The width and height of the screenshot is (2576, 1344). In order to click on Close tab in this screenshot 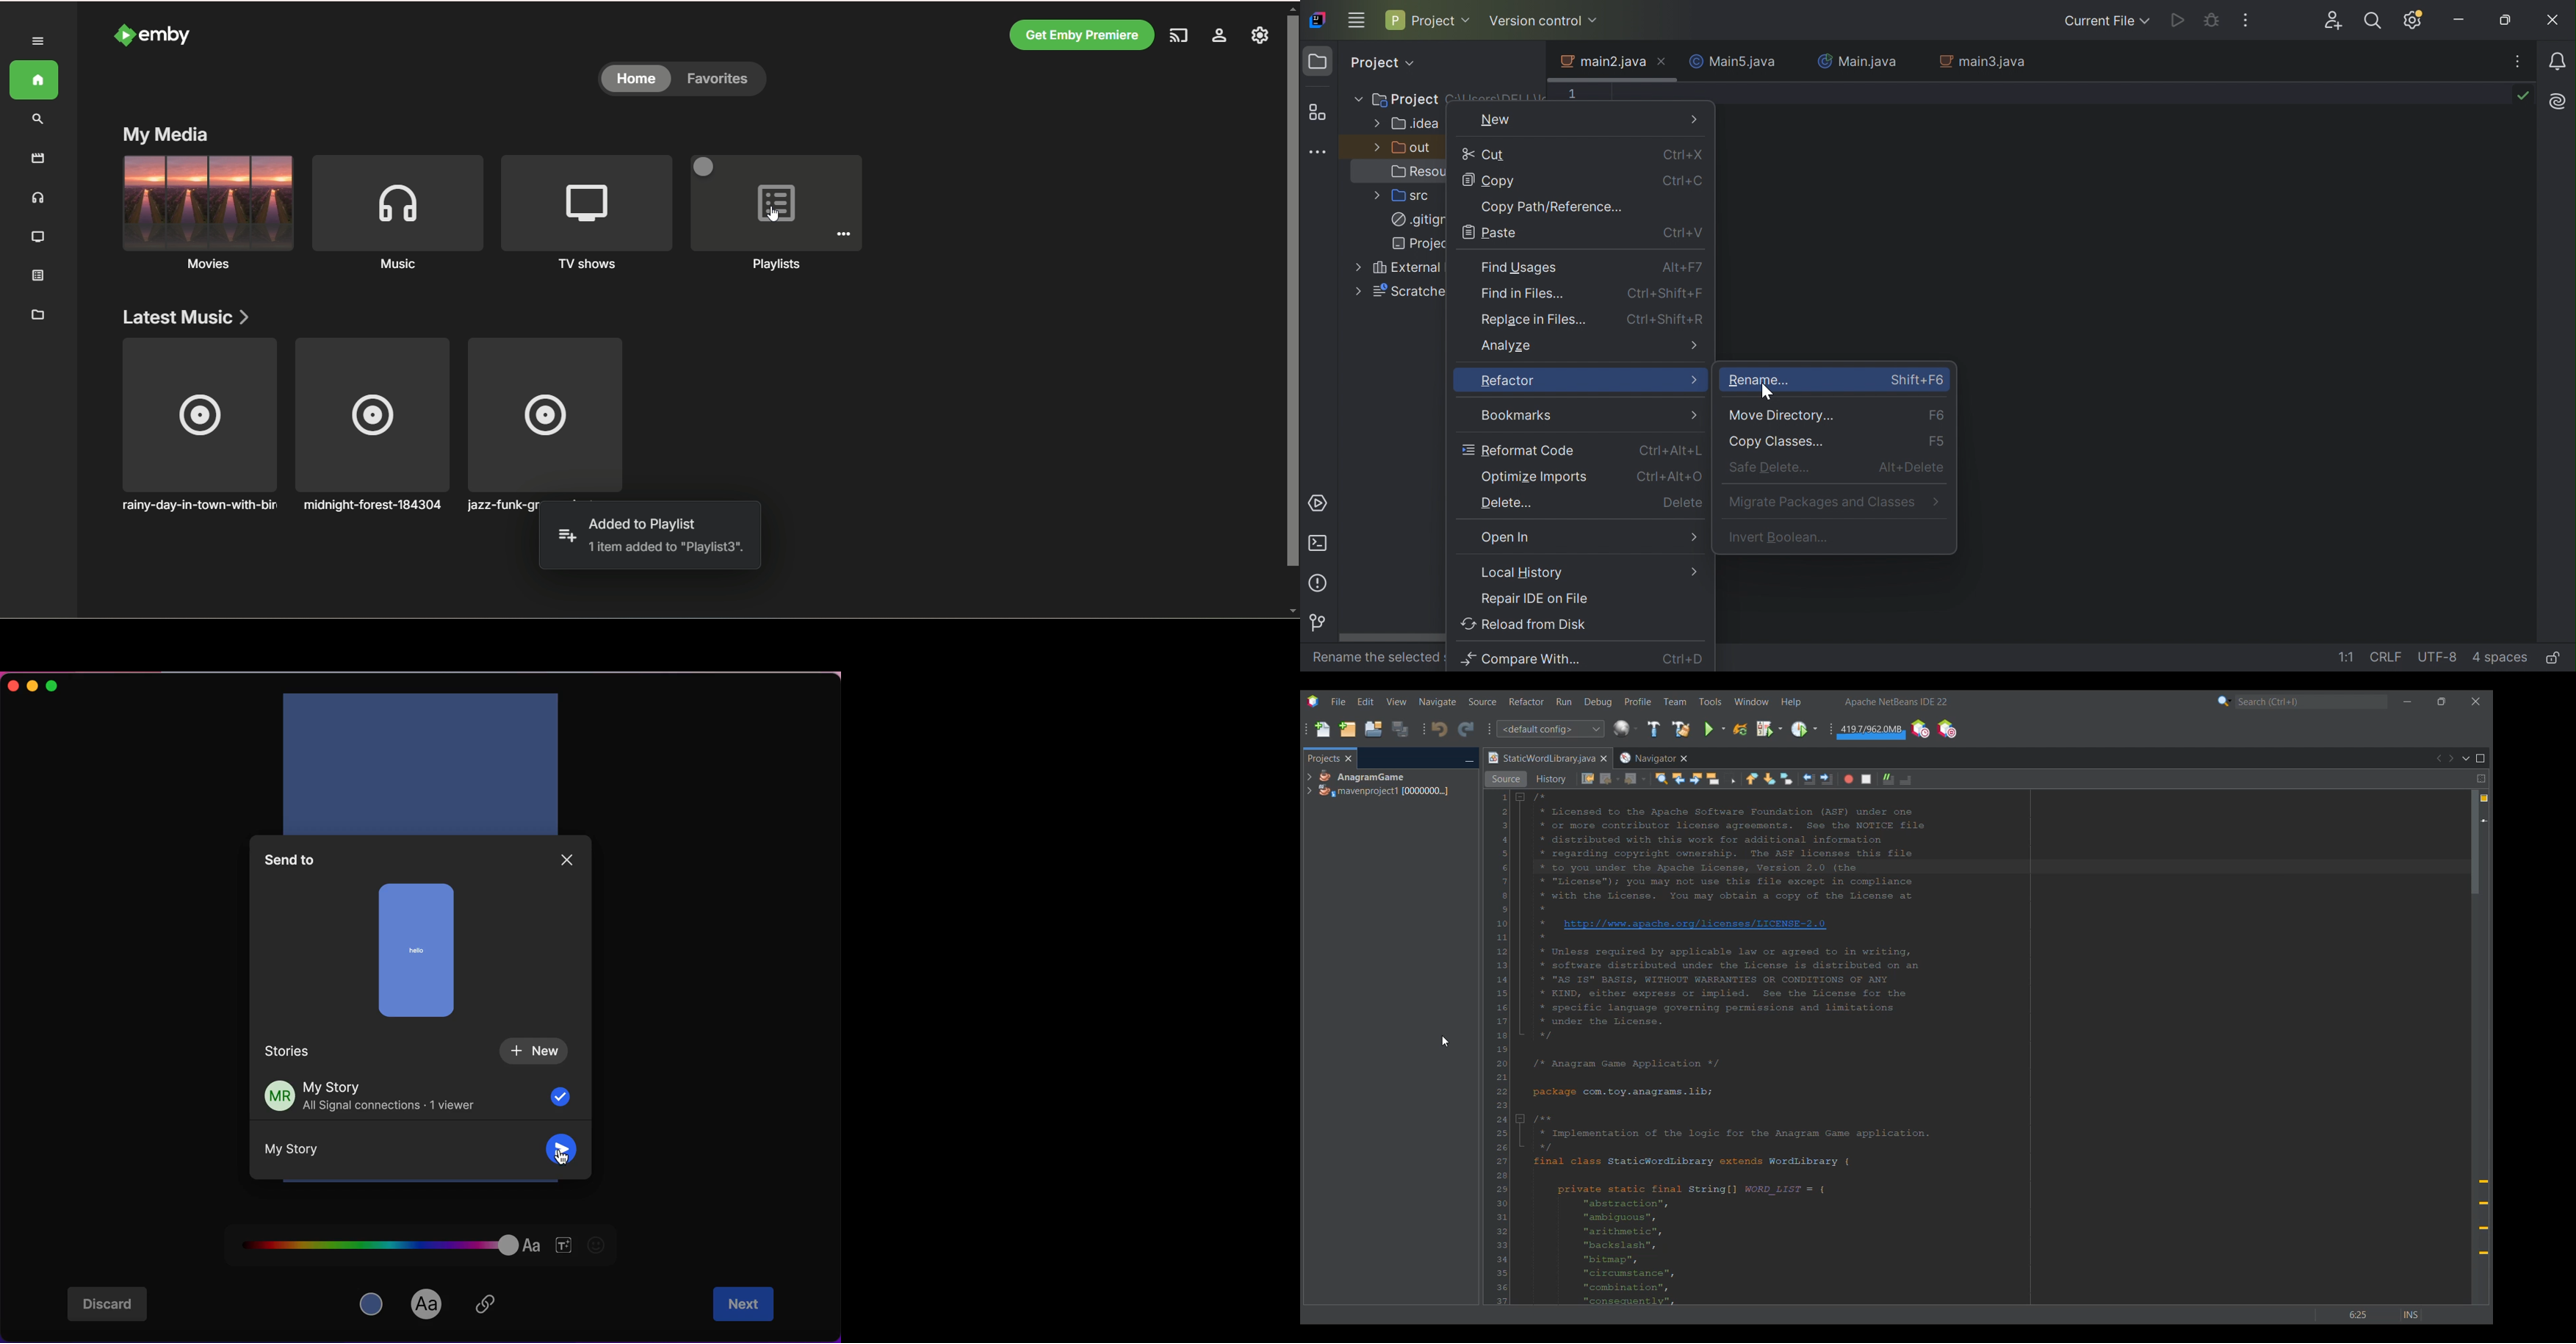, I will do `click(1349, 759)`.